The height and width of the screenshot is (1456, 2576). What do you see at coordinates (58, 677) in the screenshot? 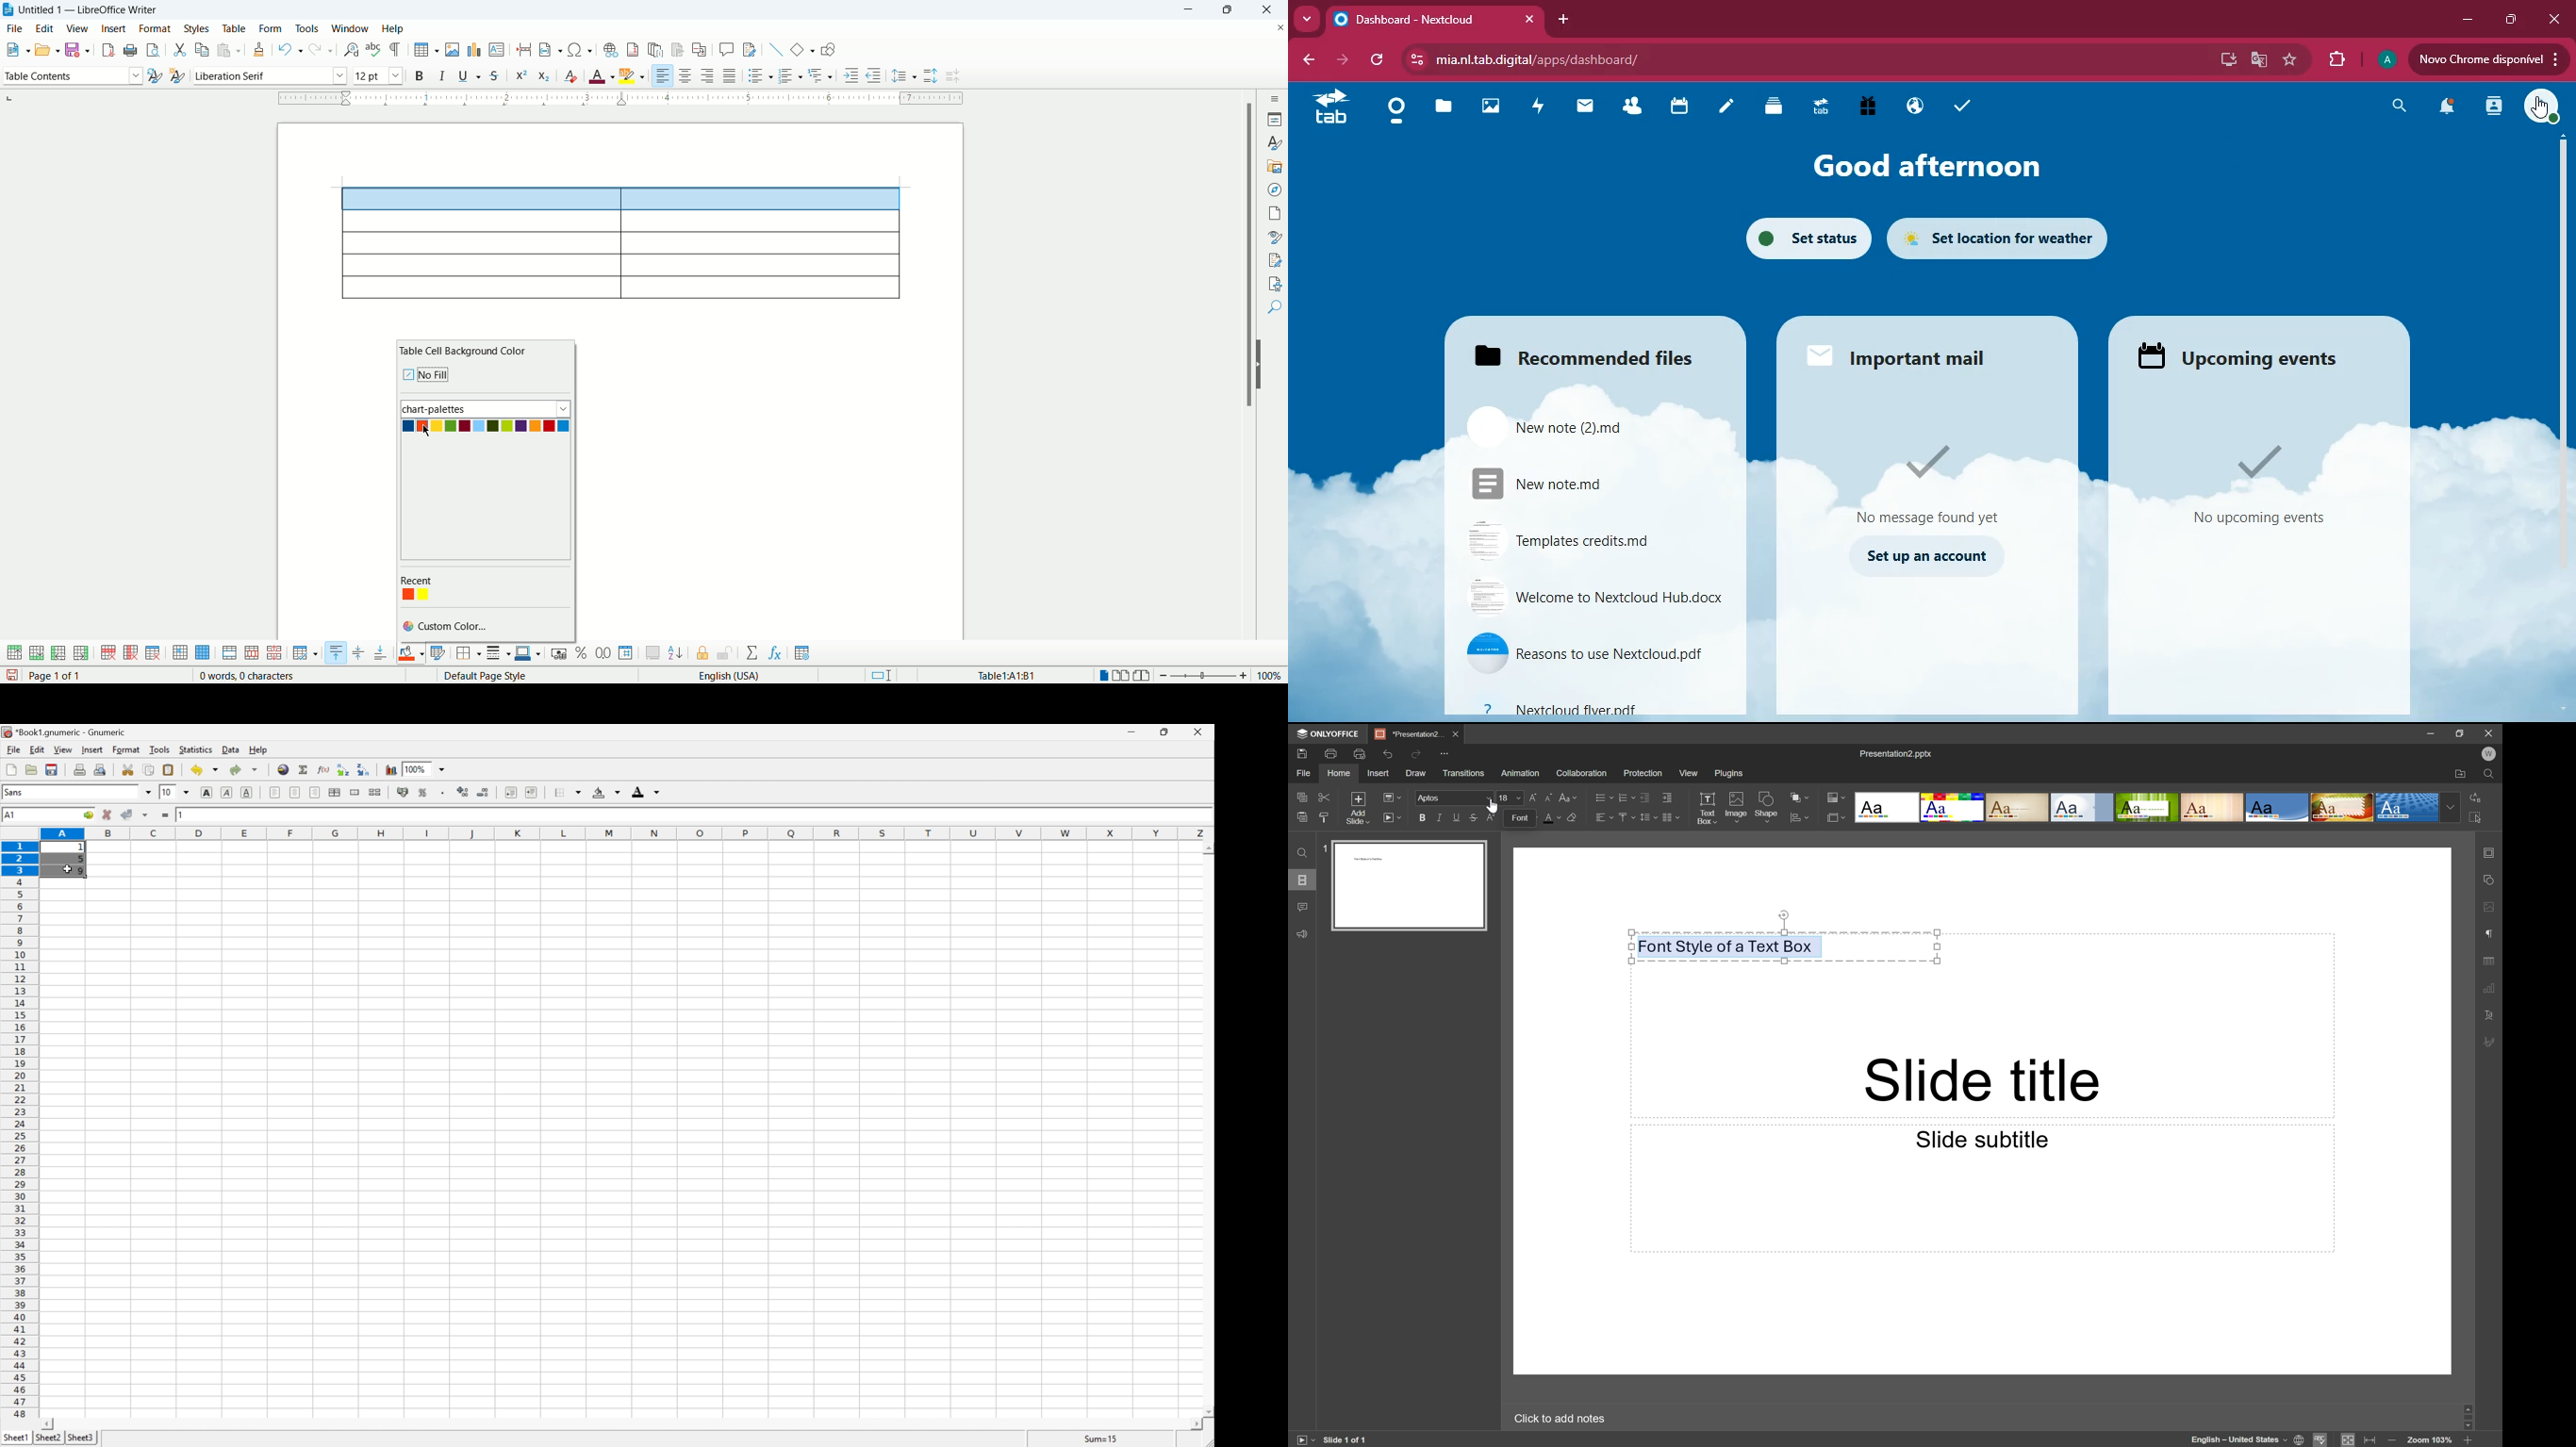
I see `page count` at bounding box center [58, 677].